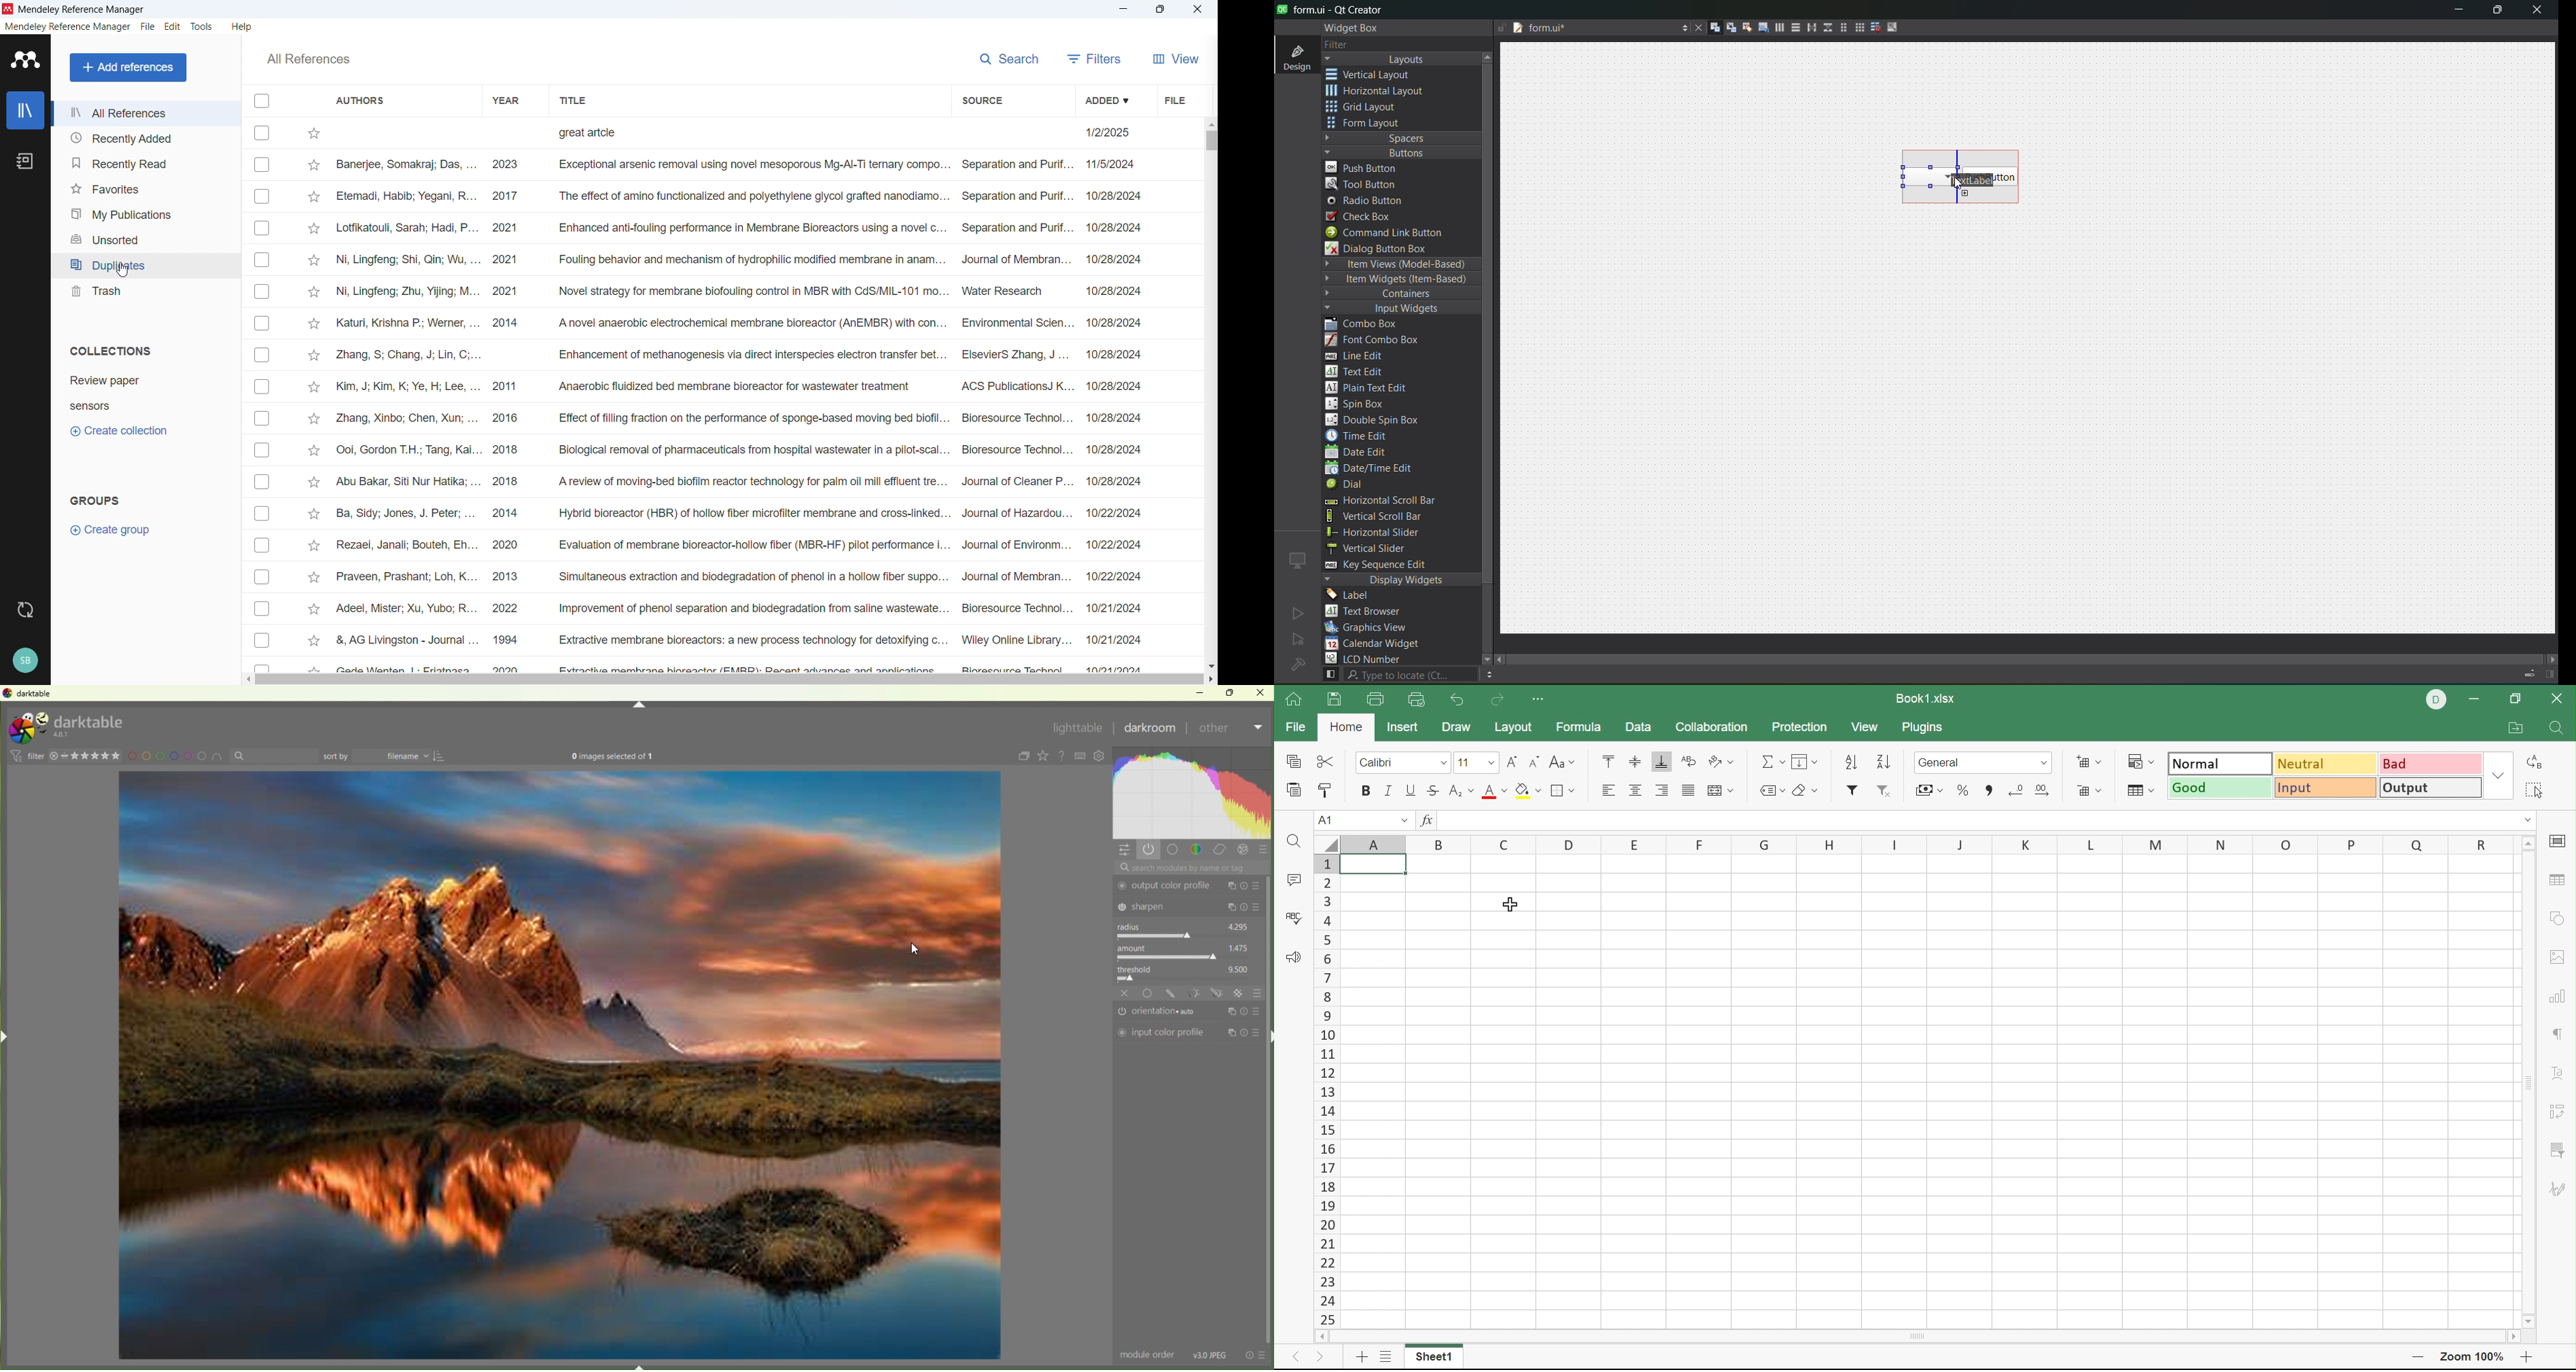 The width and height of the screenshot is (2576, 1372). Describe the element at coordinates (1007, 58) in the screenshot. I see `search ` at that location.